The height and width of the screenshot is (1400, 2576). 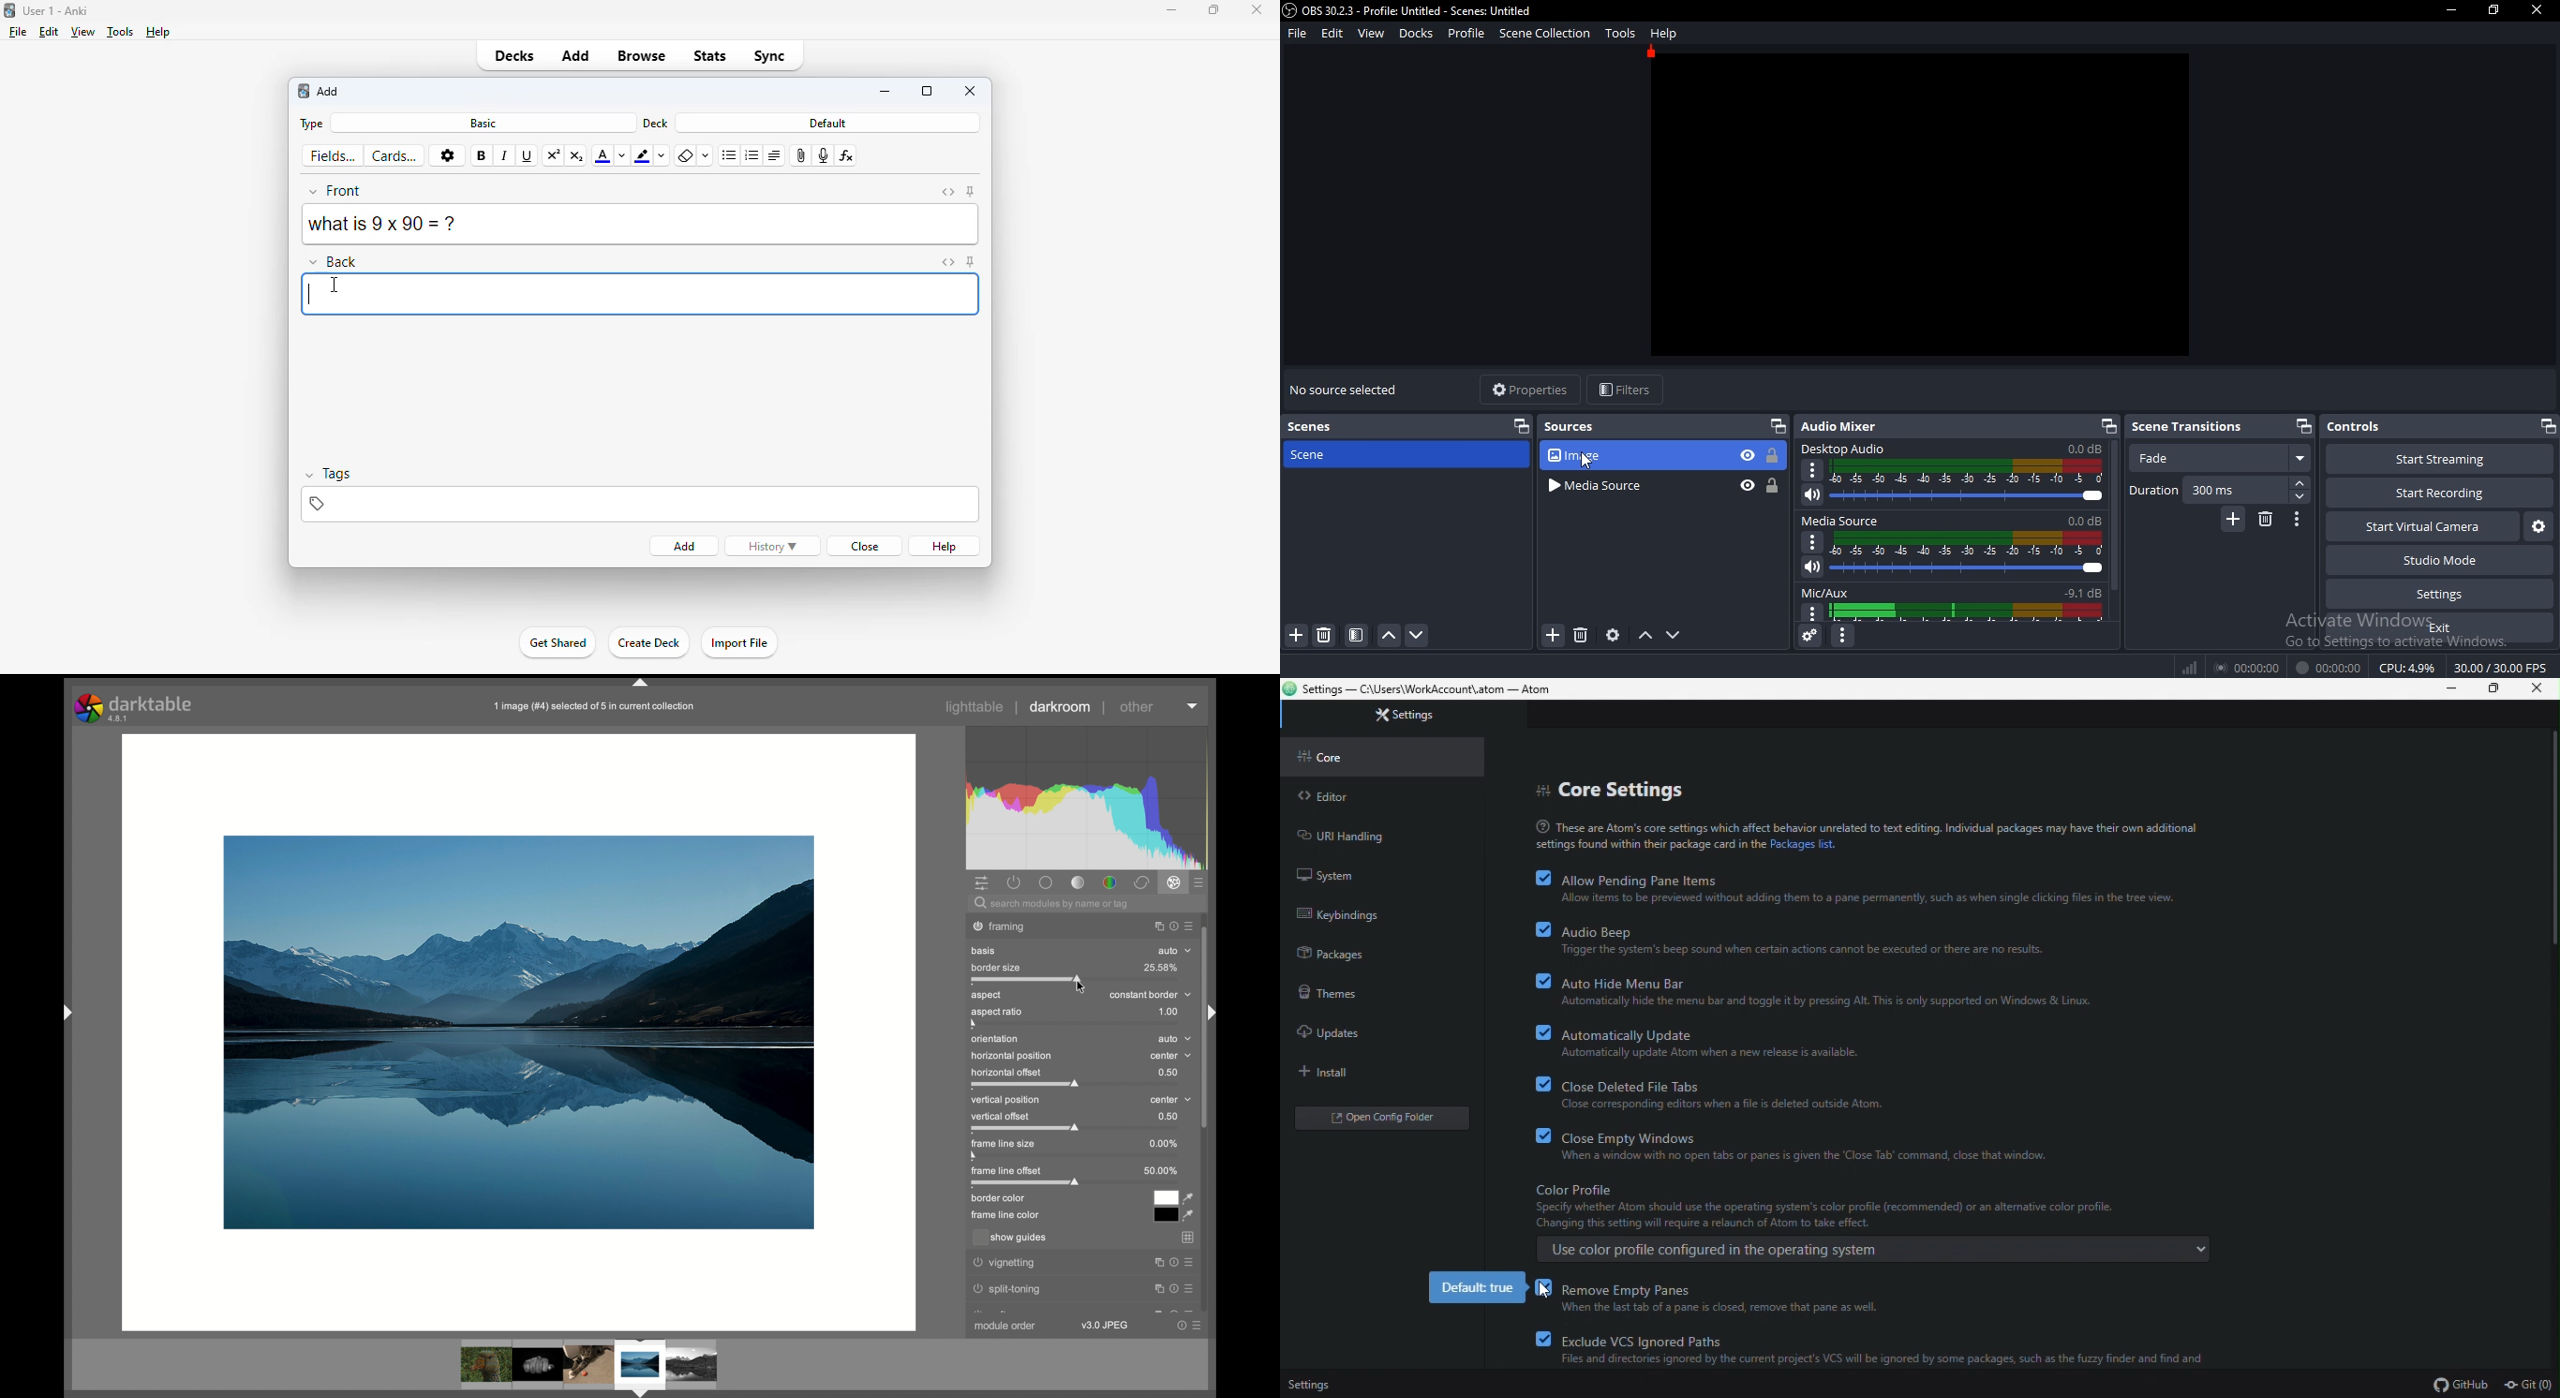 I want to click on photo preview, so click(x=591, y=1366).